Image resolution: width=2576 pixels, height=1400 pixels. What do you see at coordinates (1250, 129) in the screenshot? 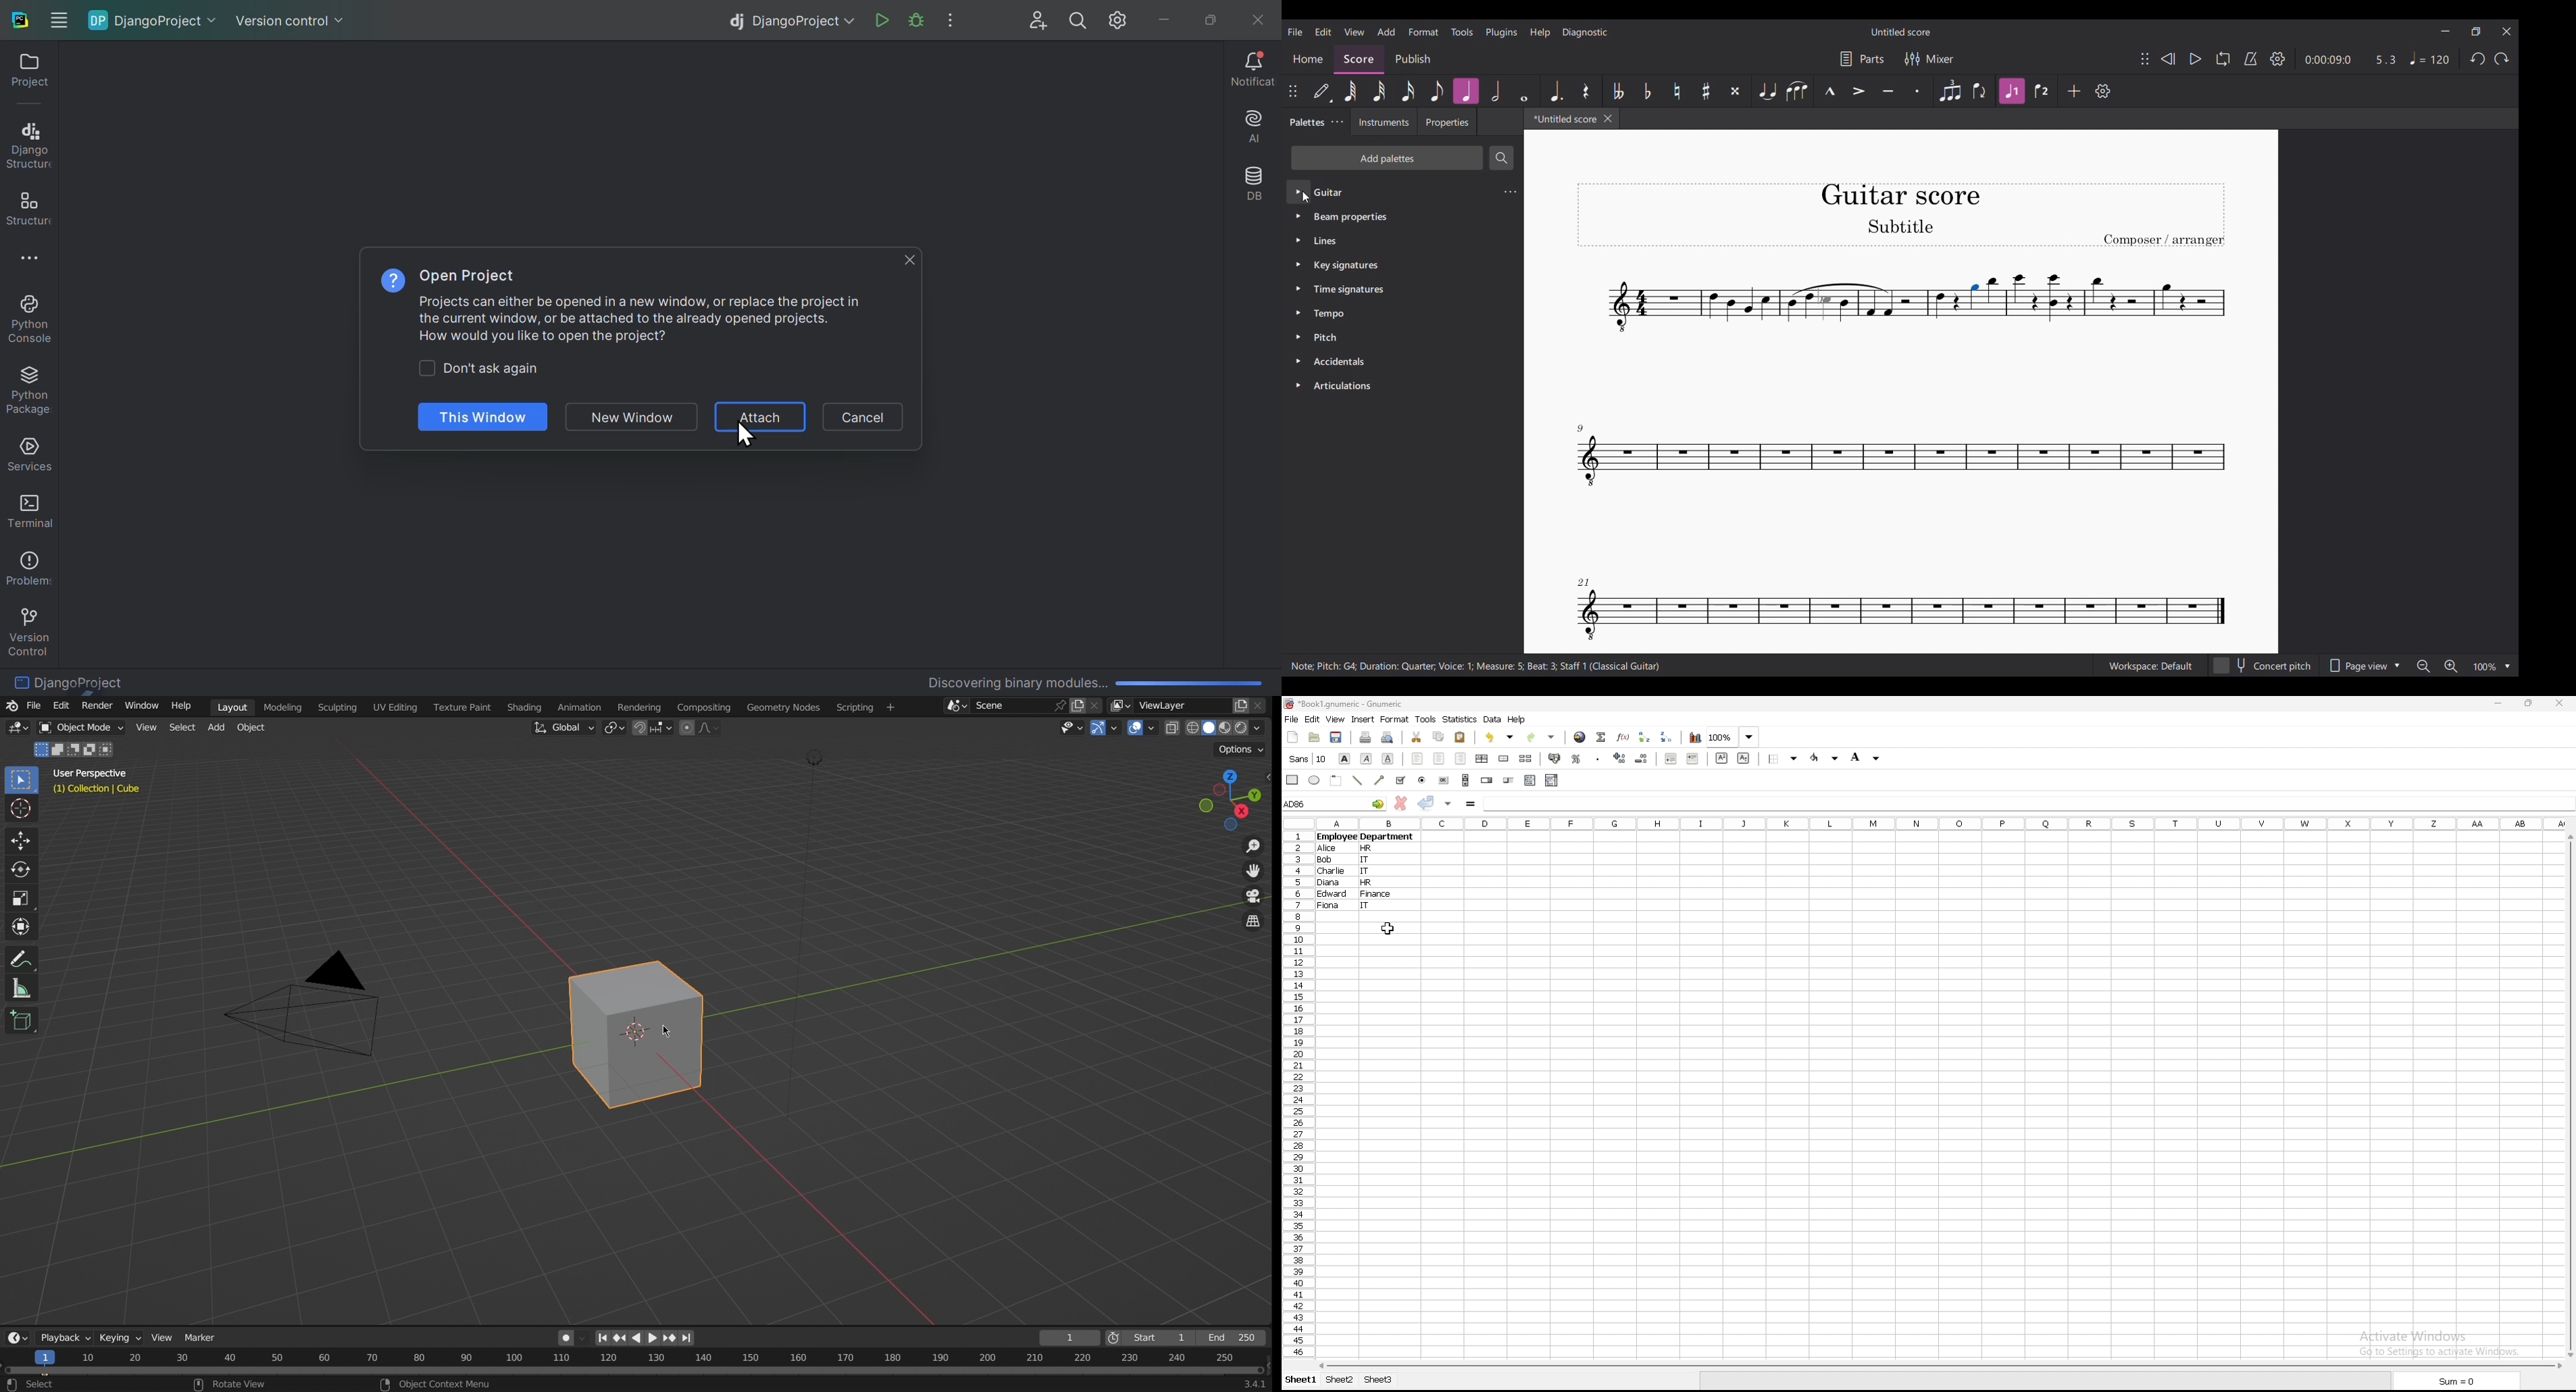
I see `AI assistant` at bounding box center [1250, 129].